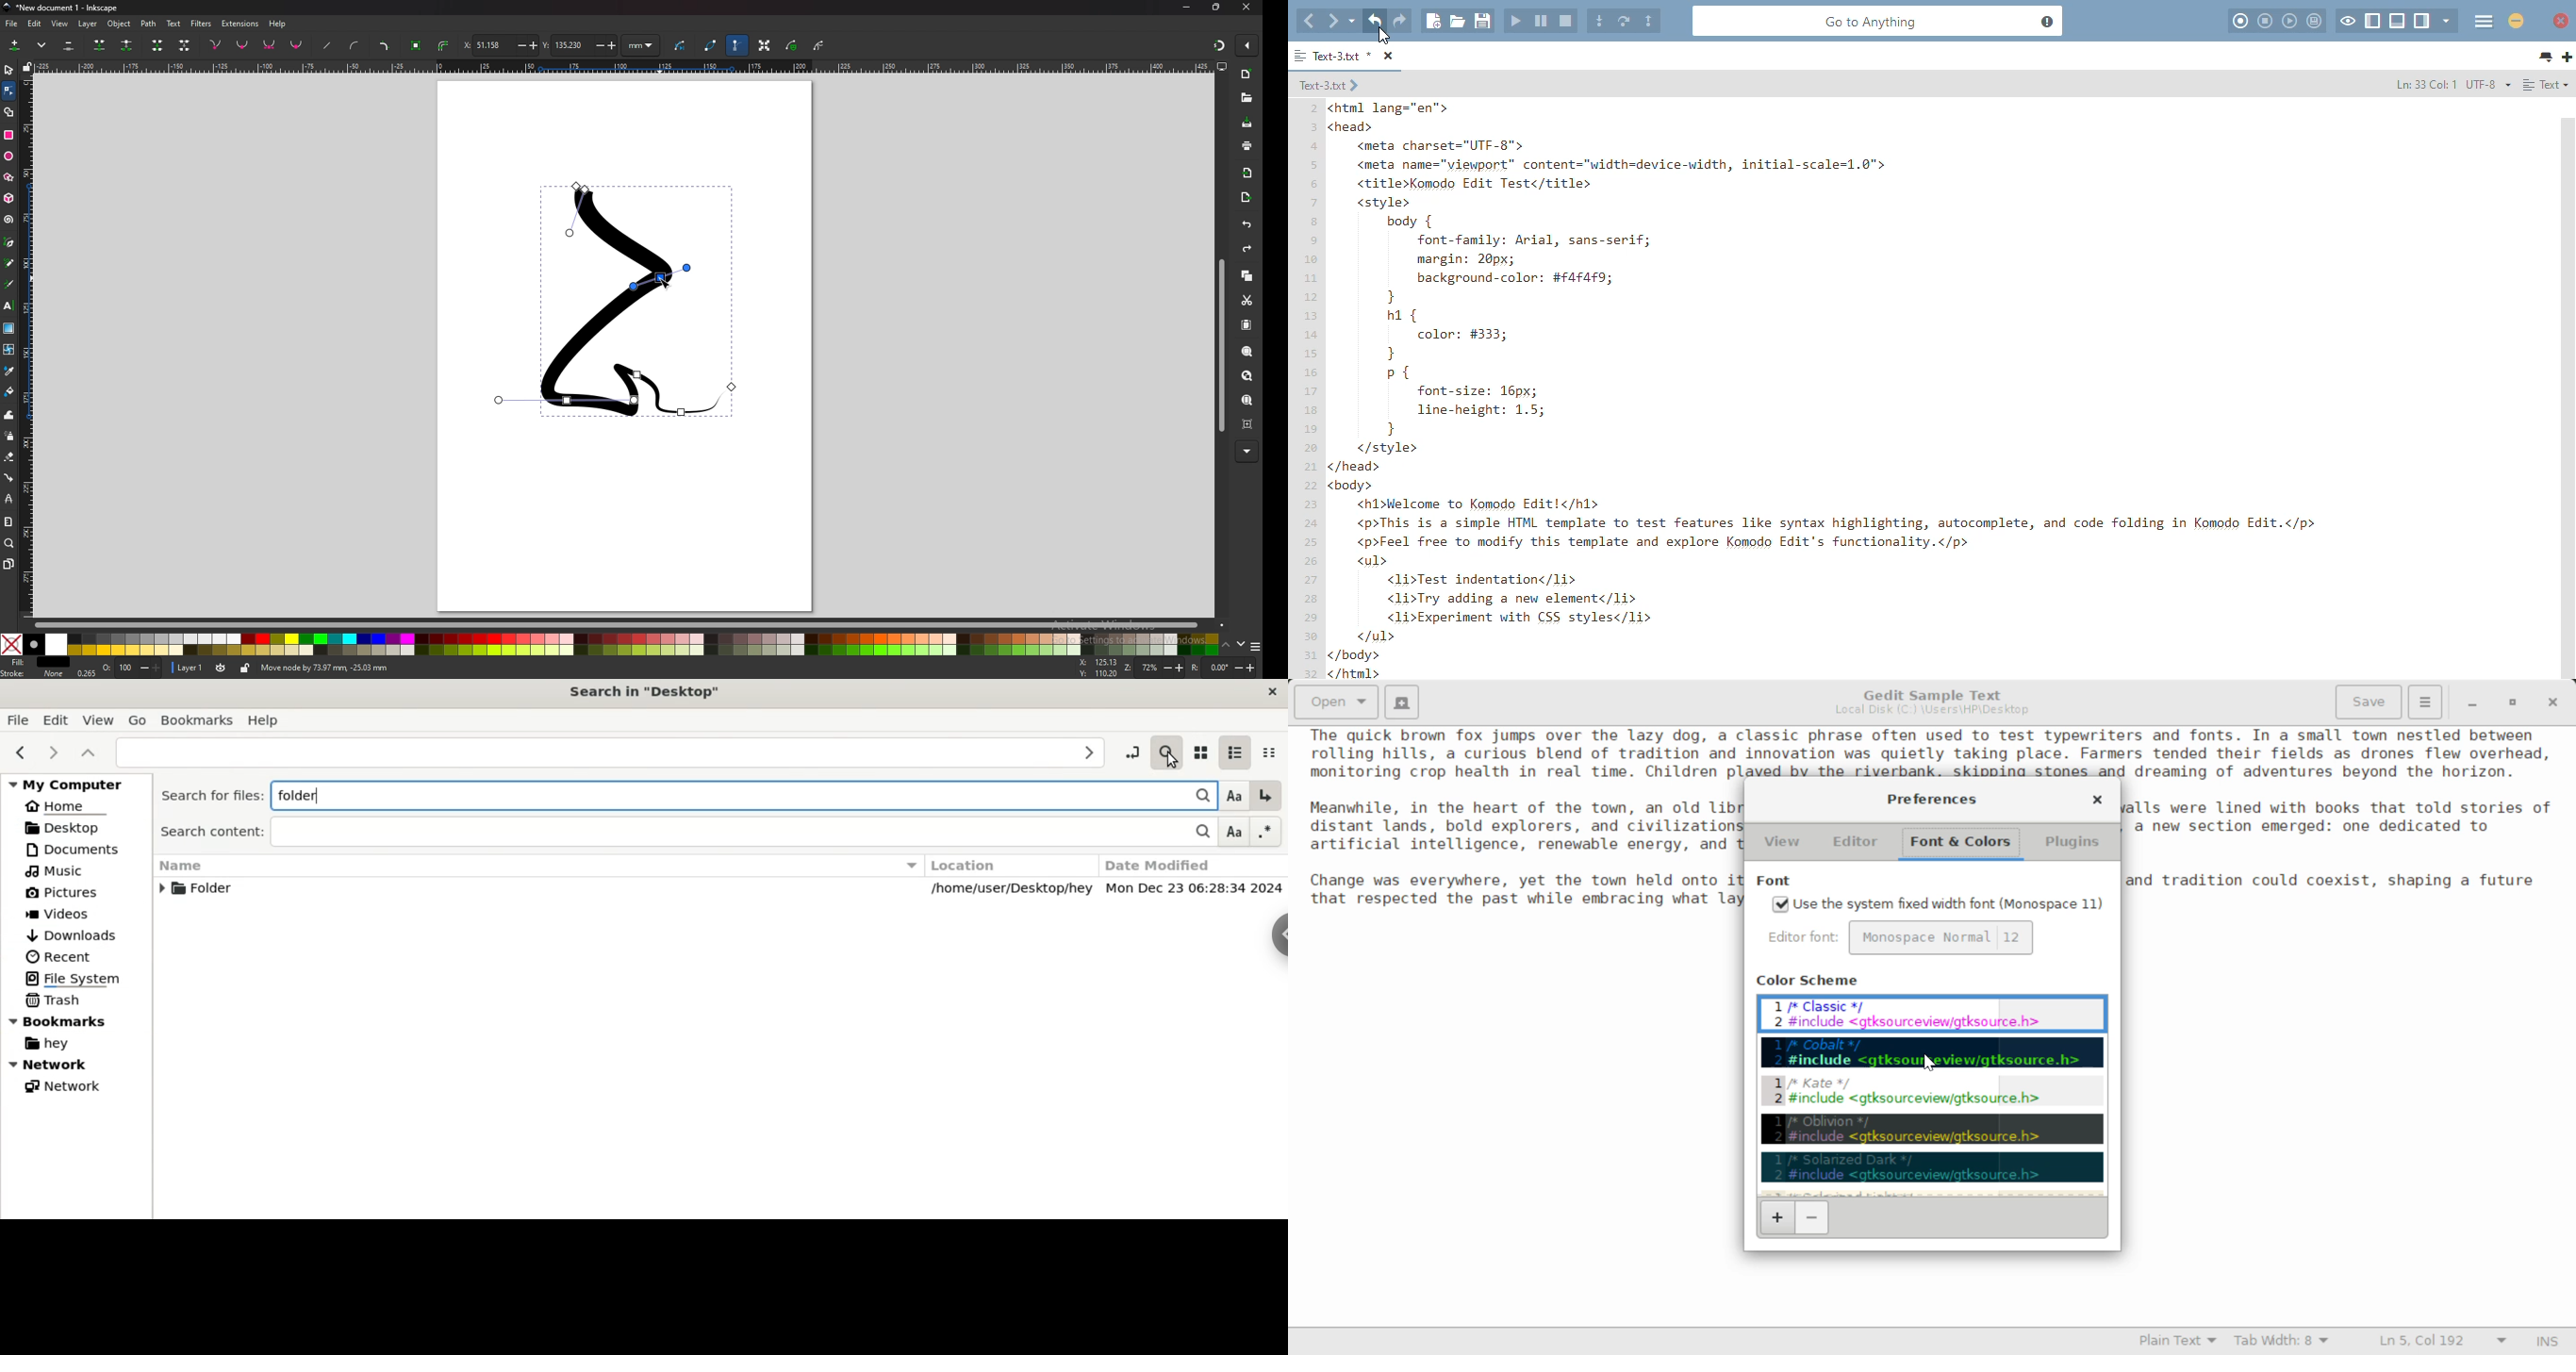 Image resolution: width=2576 pixels, height=1372 pixels. I want to click on zoom center page, so click(1247, 424).